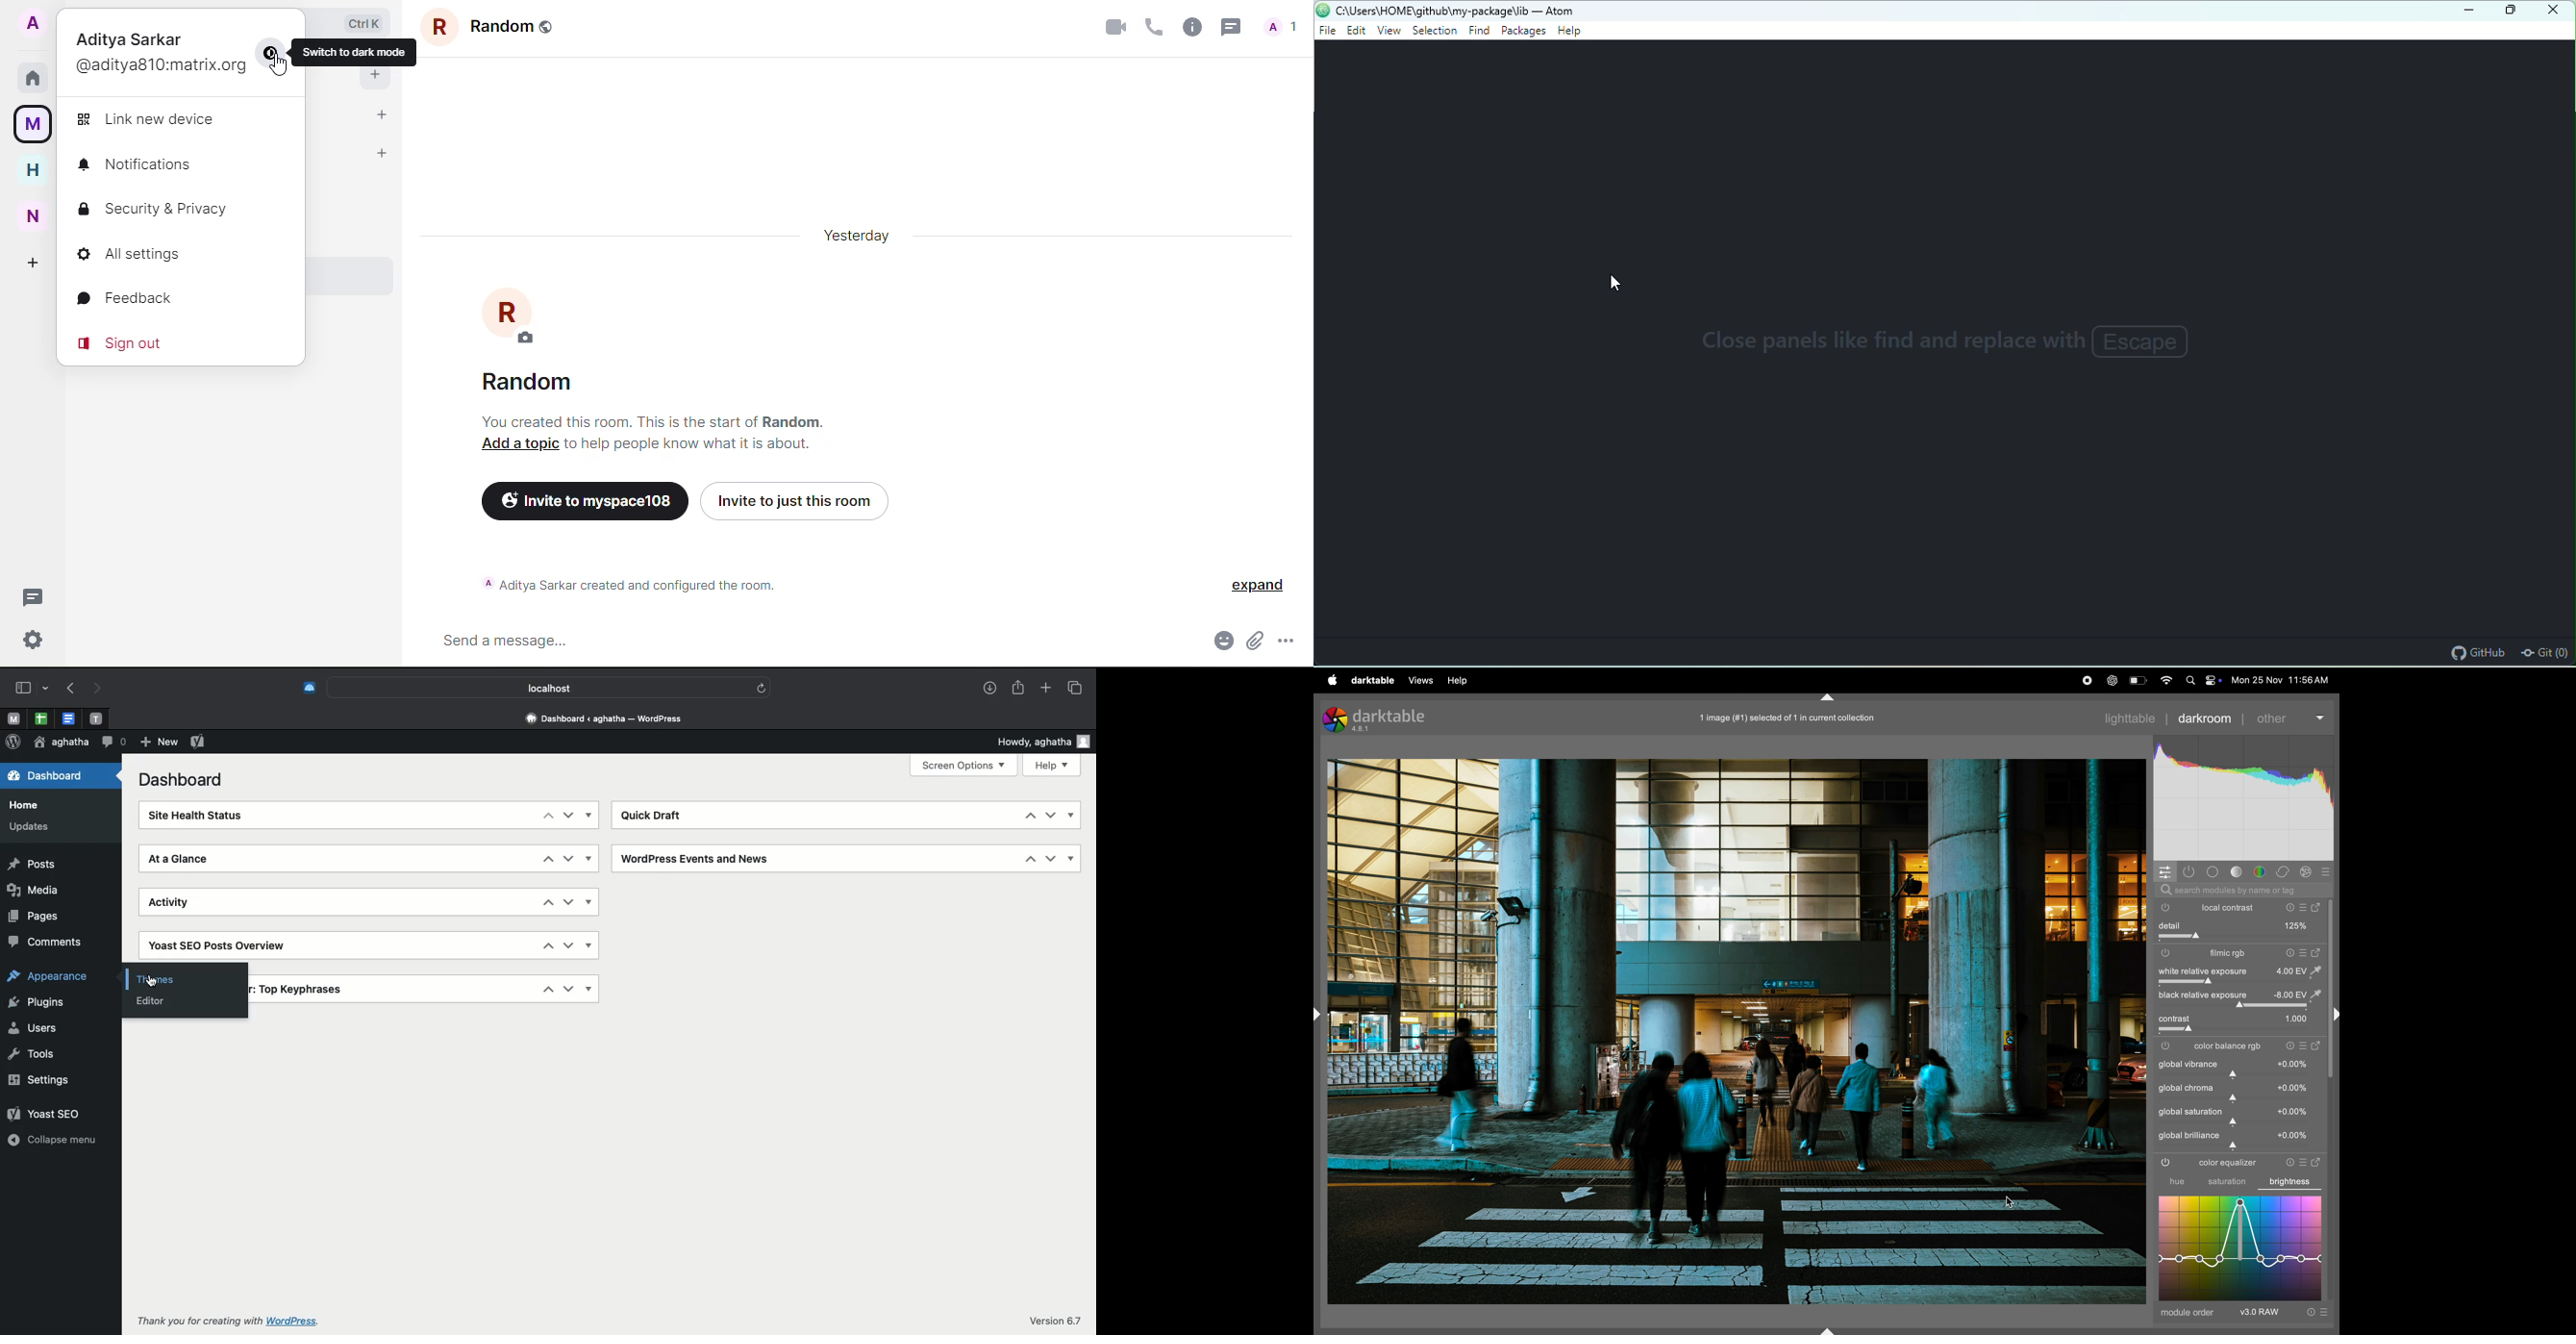 The height and width of the screenshot is (1344, 2576). I want to click on view, so click(1386, 31).